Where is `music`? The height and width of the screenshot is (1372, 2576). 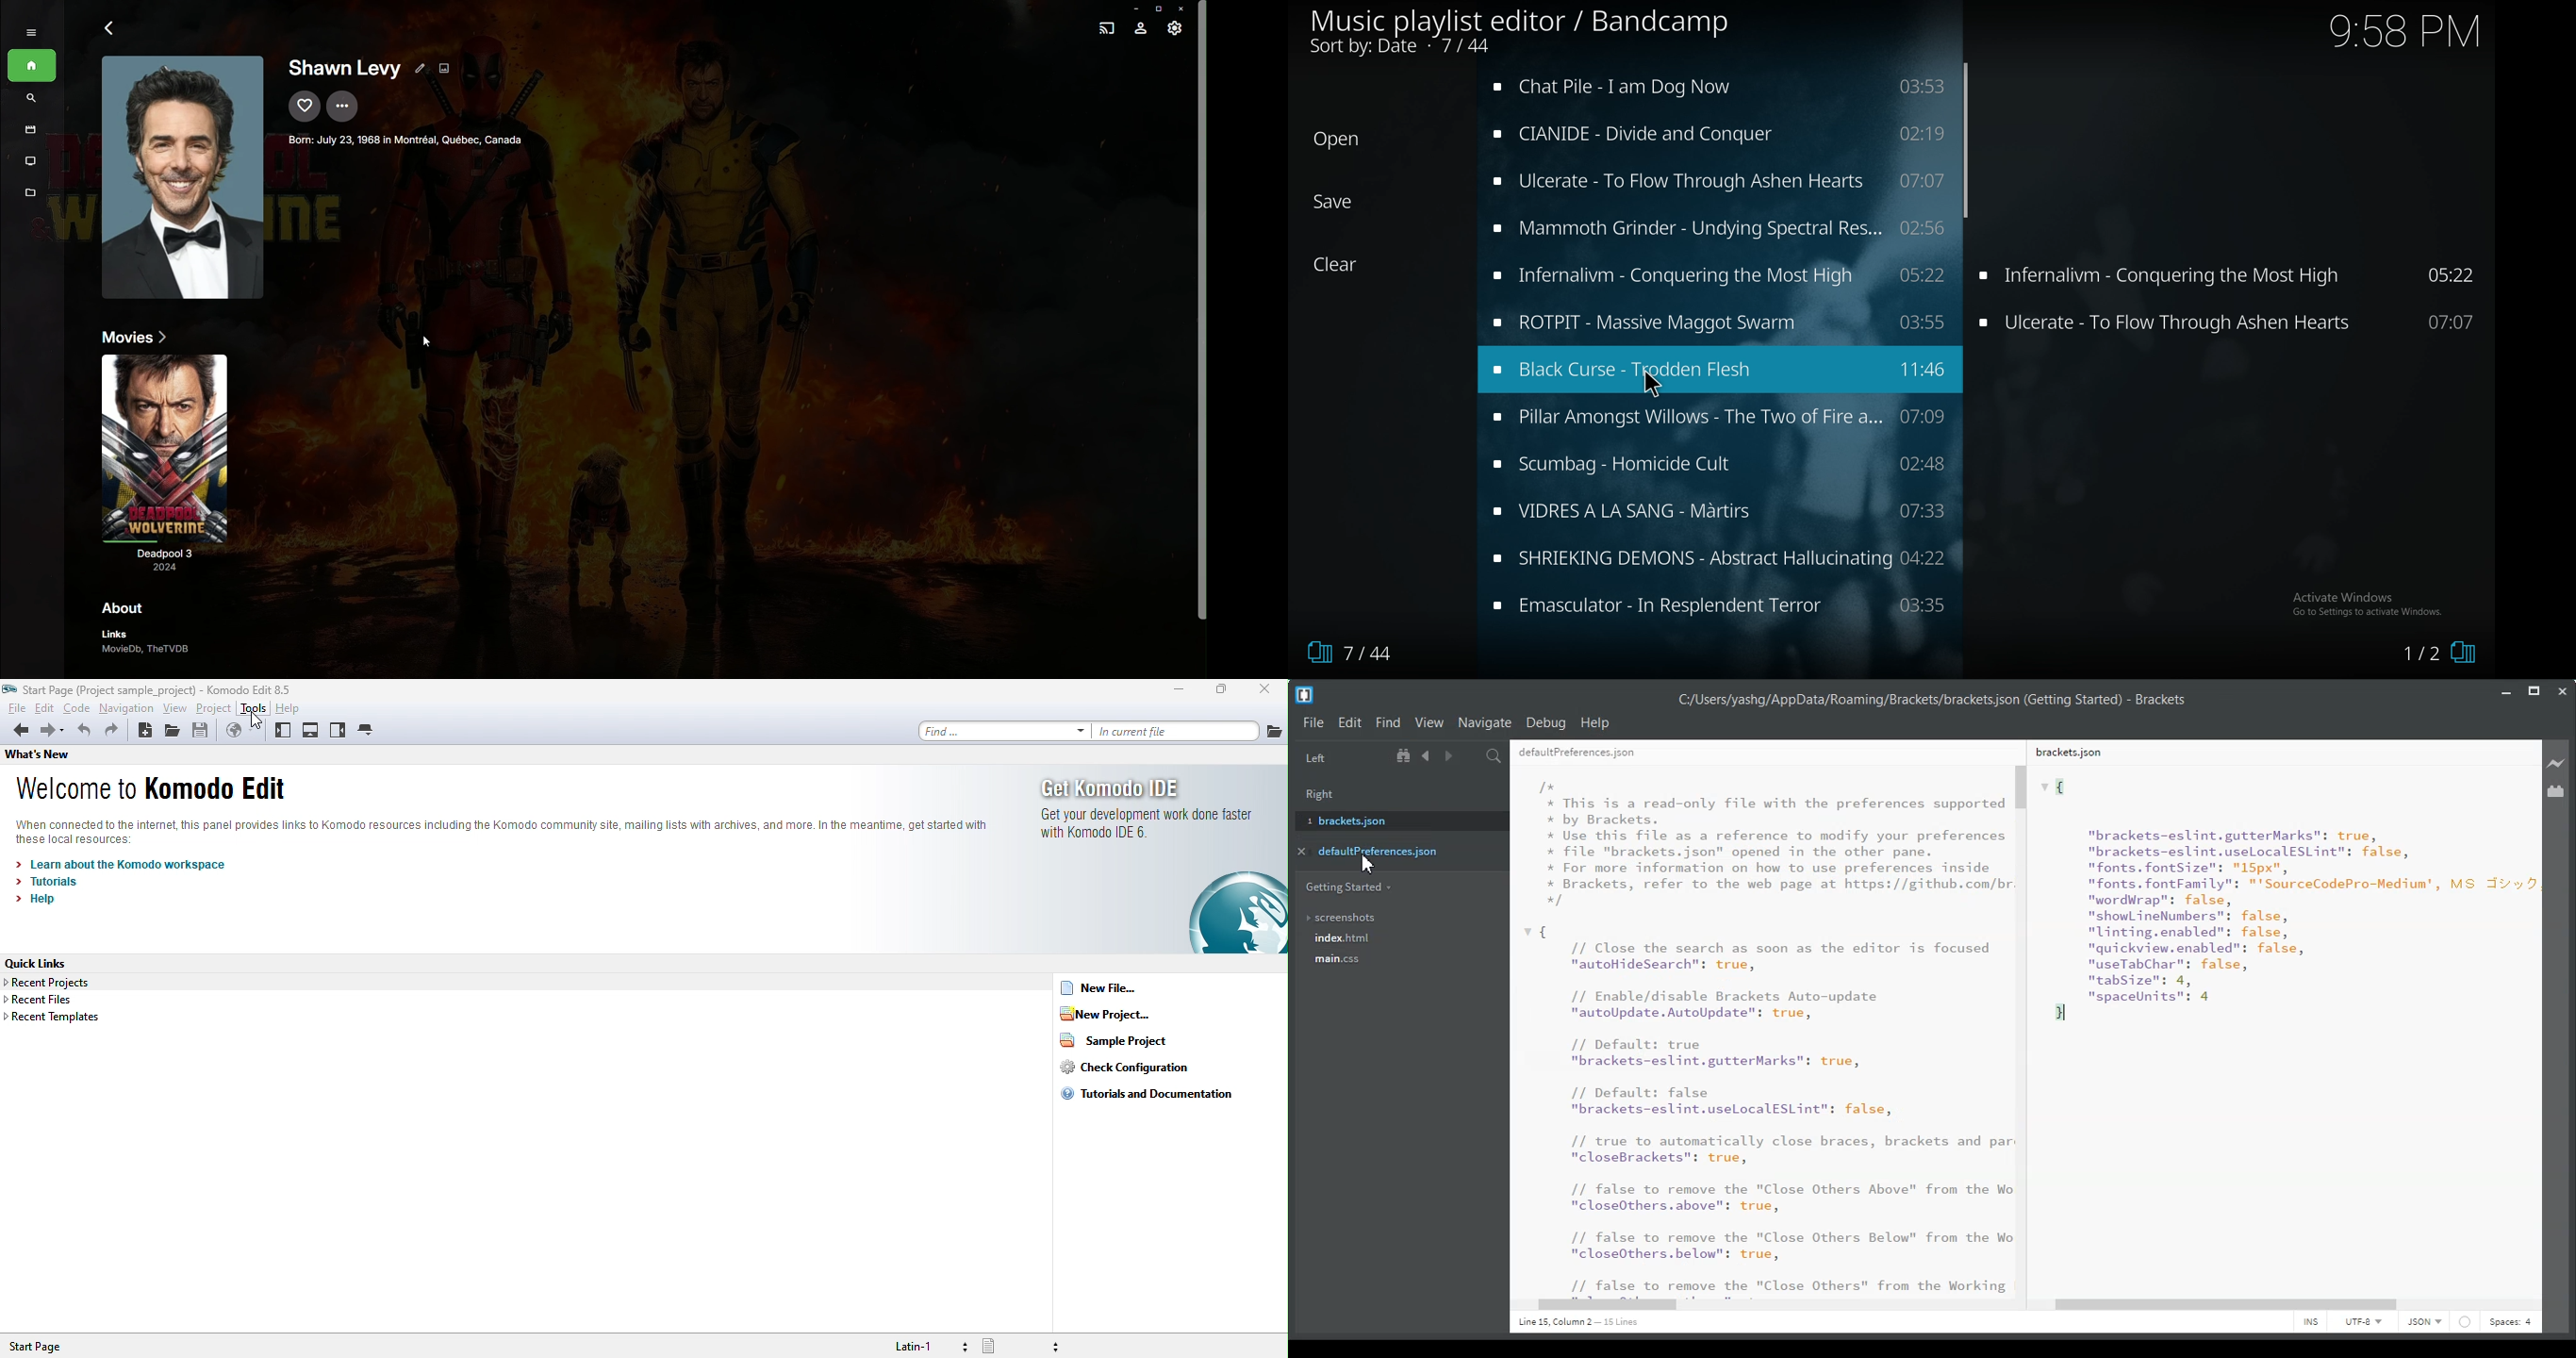
music is located at coordinates (1720, 181).